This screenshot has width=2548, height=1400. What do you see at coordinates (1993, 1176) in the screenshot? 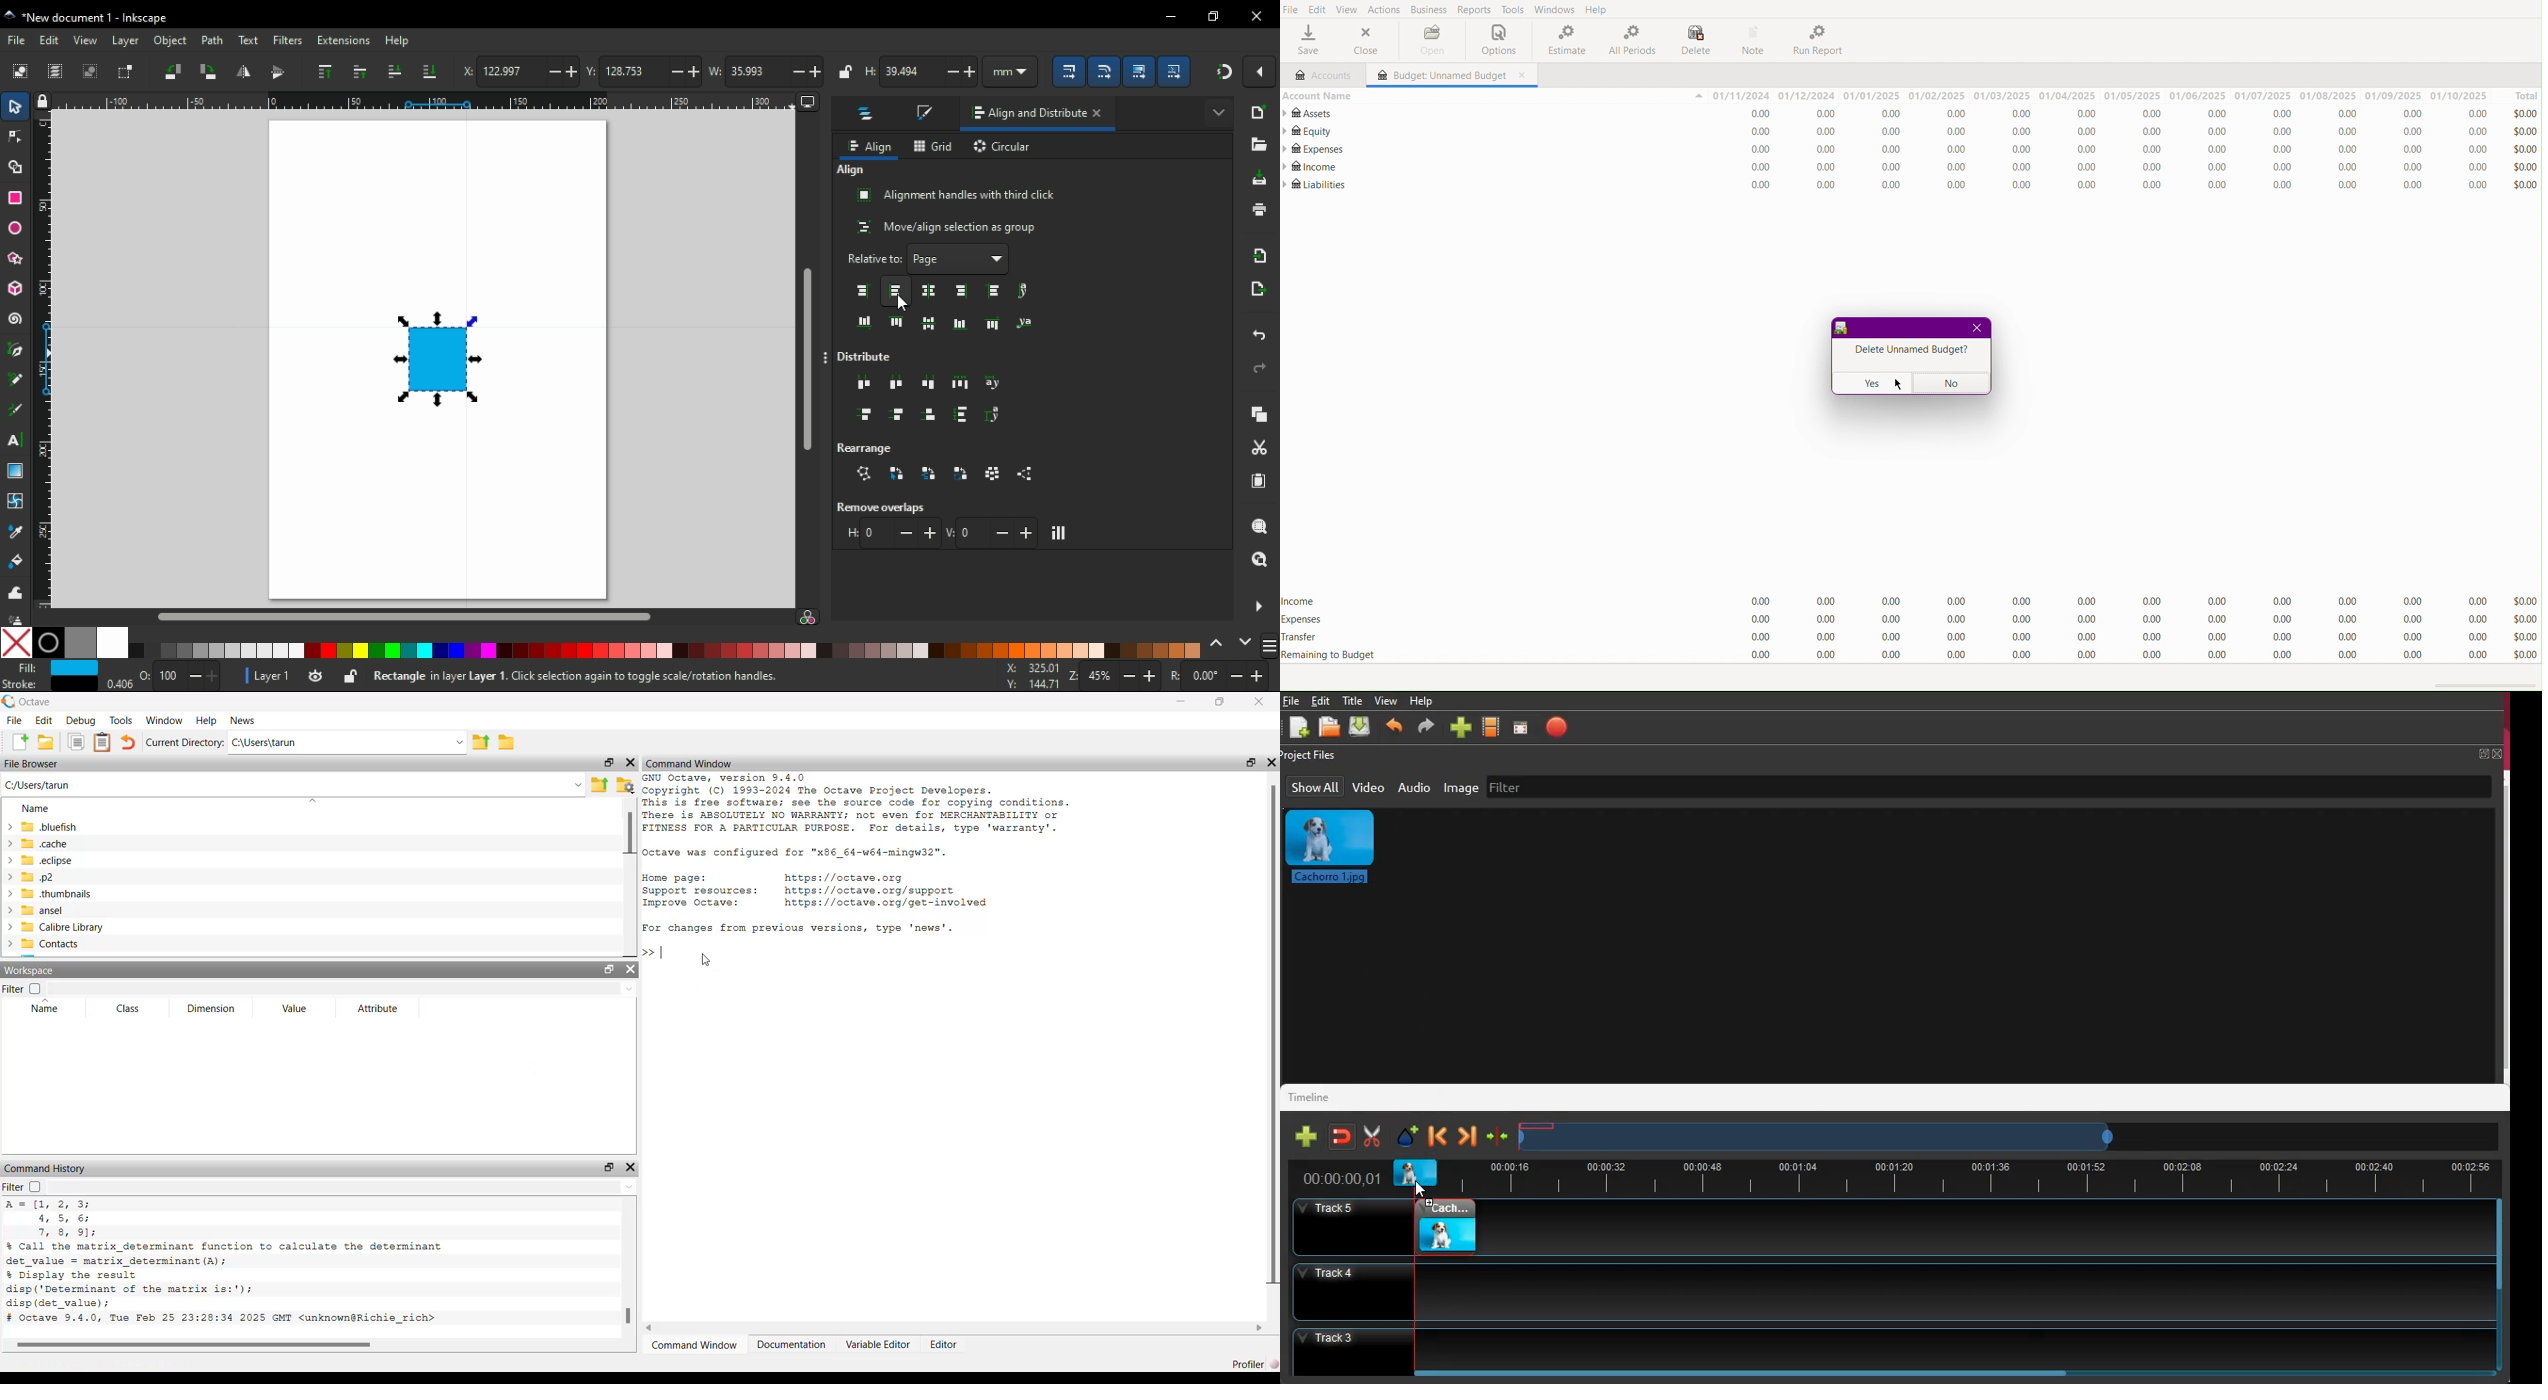
I see `timeline` at bounding box center [1993, 1176].